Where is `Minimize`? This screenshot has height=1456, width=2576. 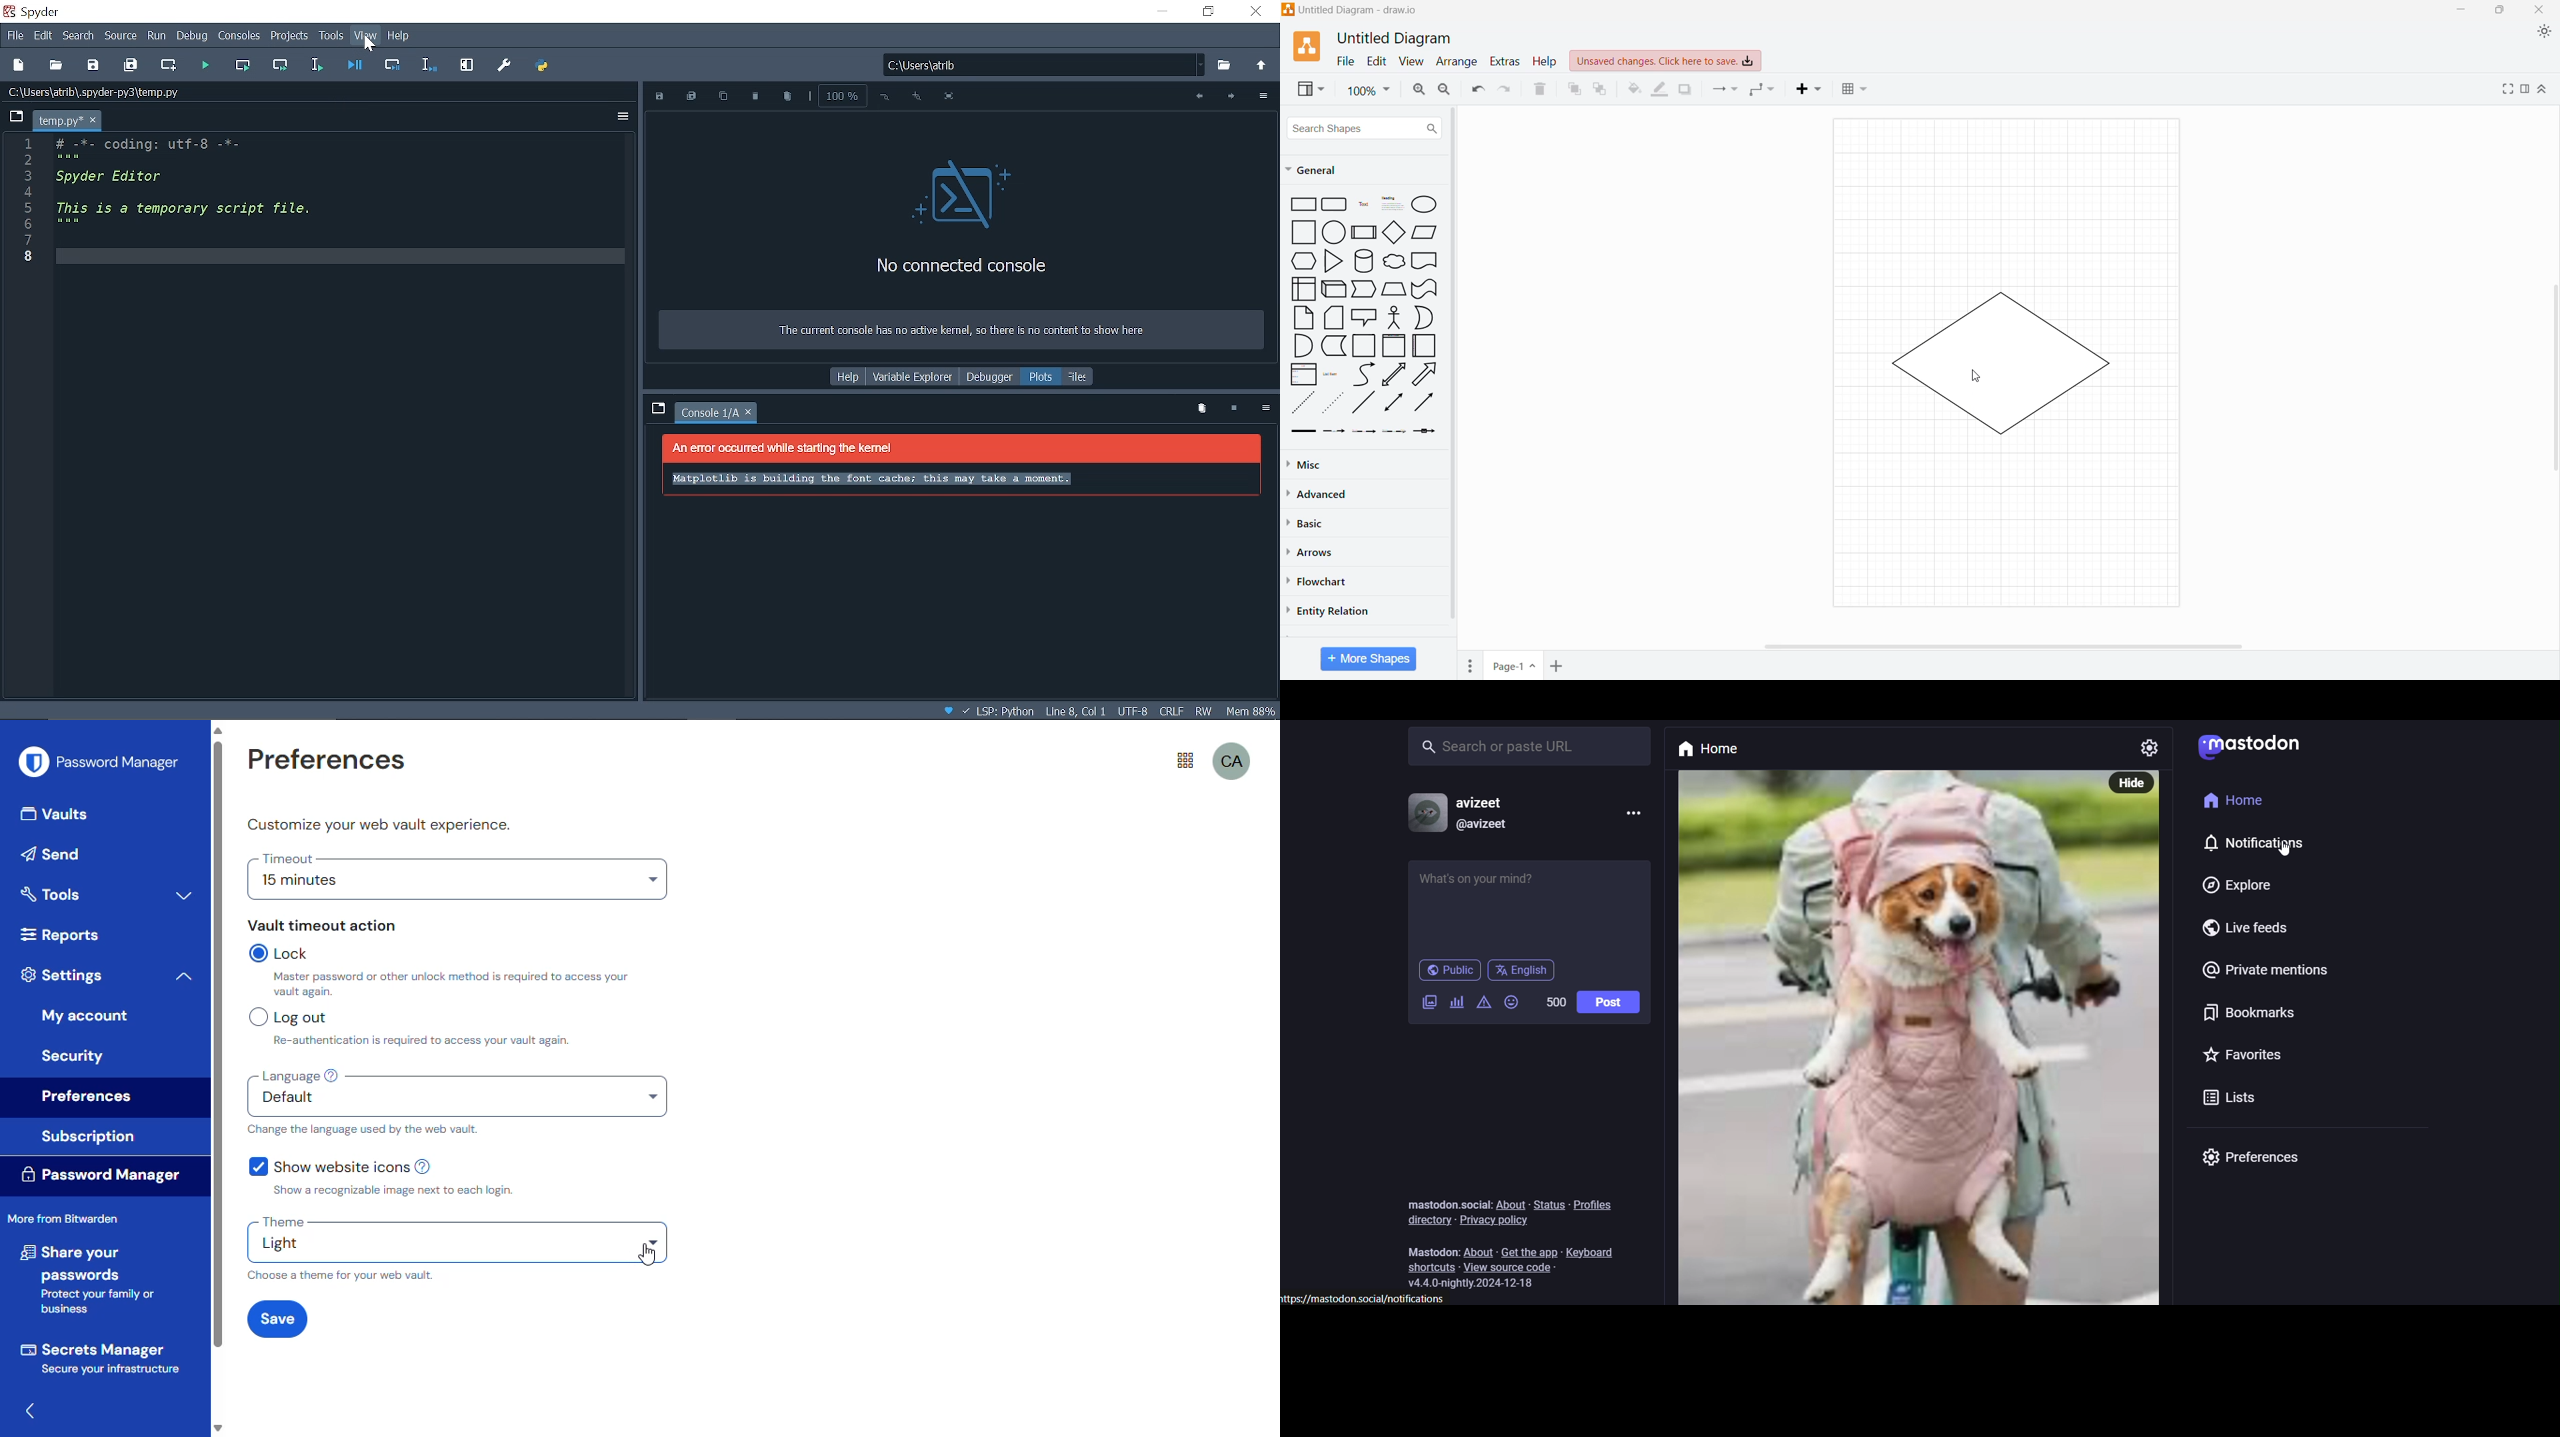
Minimize is located at coordinates (2457, 9).